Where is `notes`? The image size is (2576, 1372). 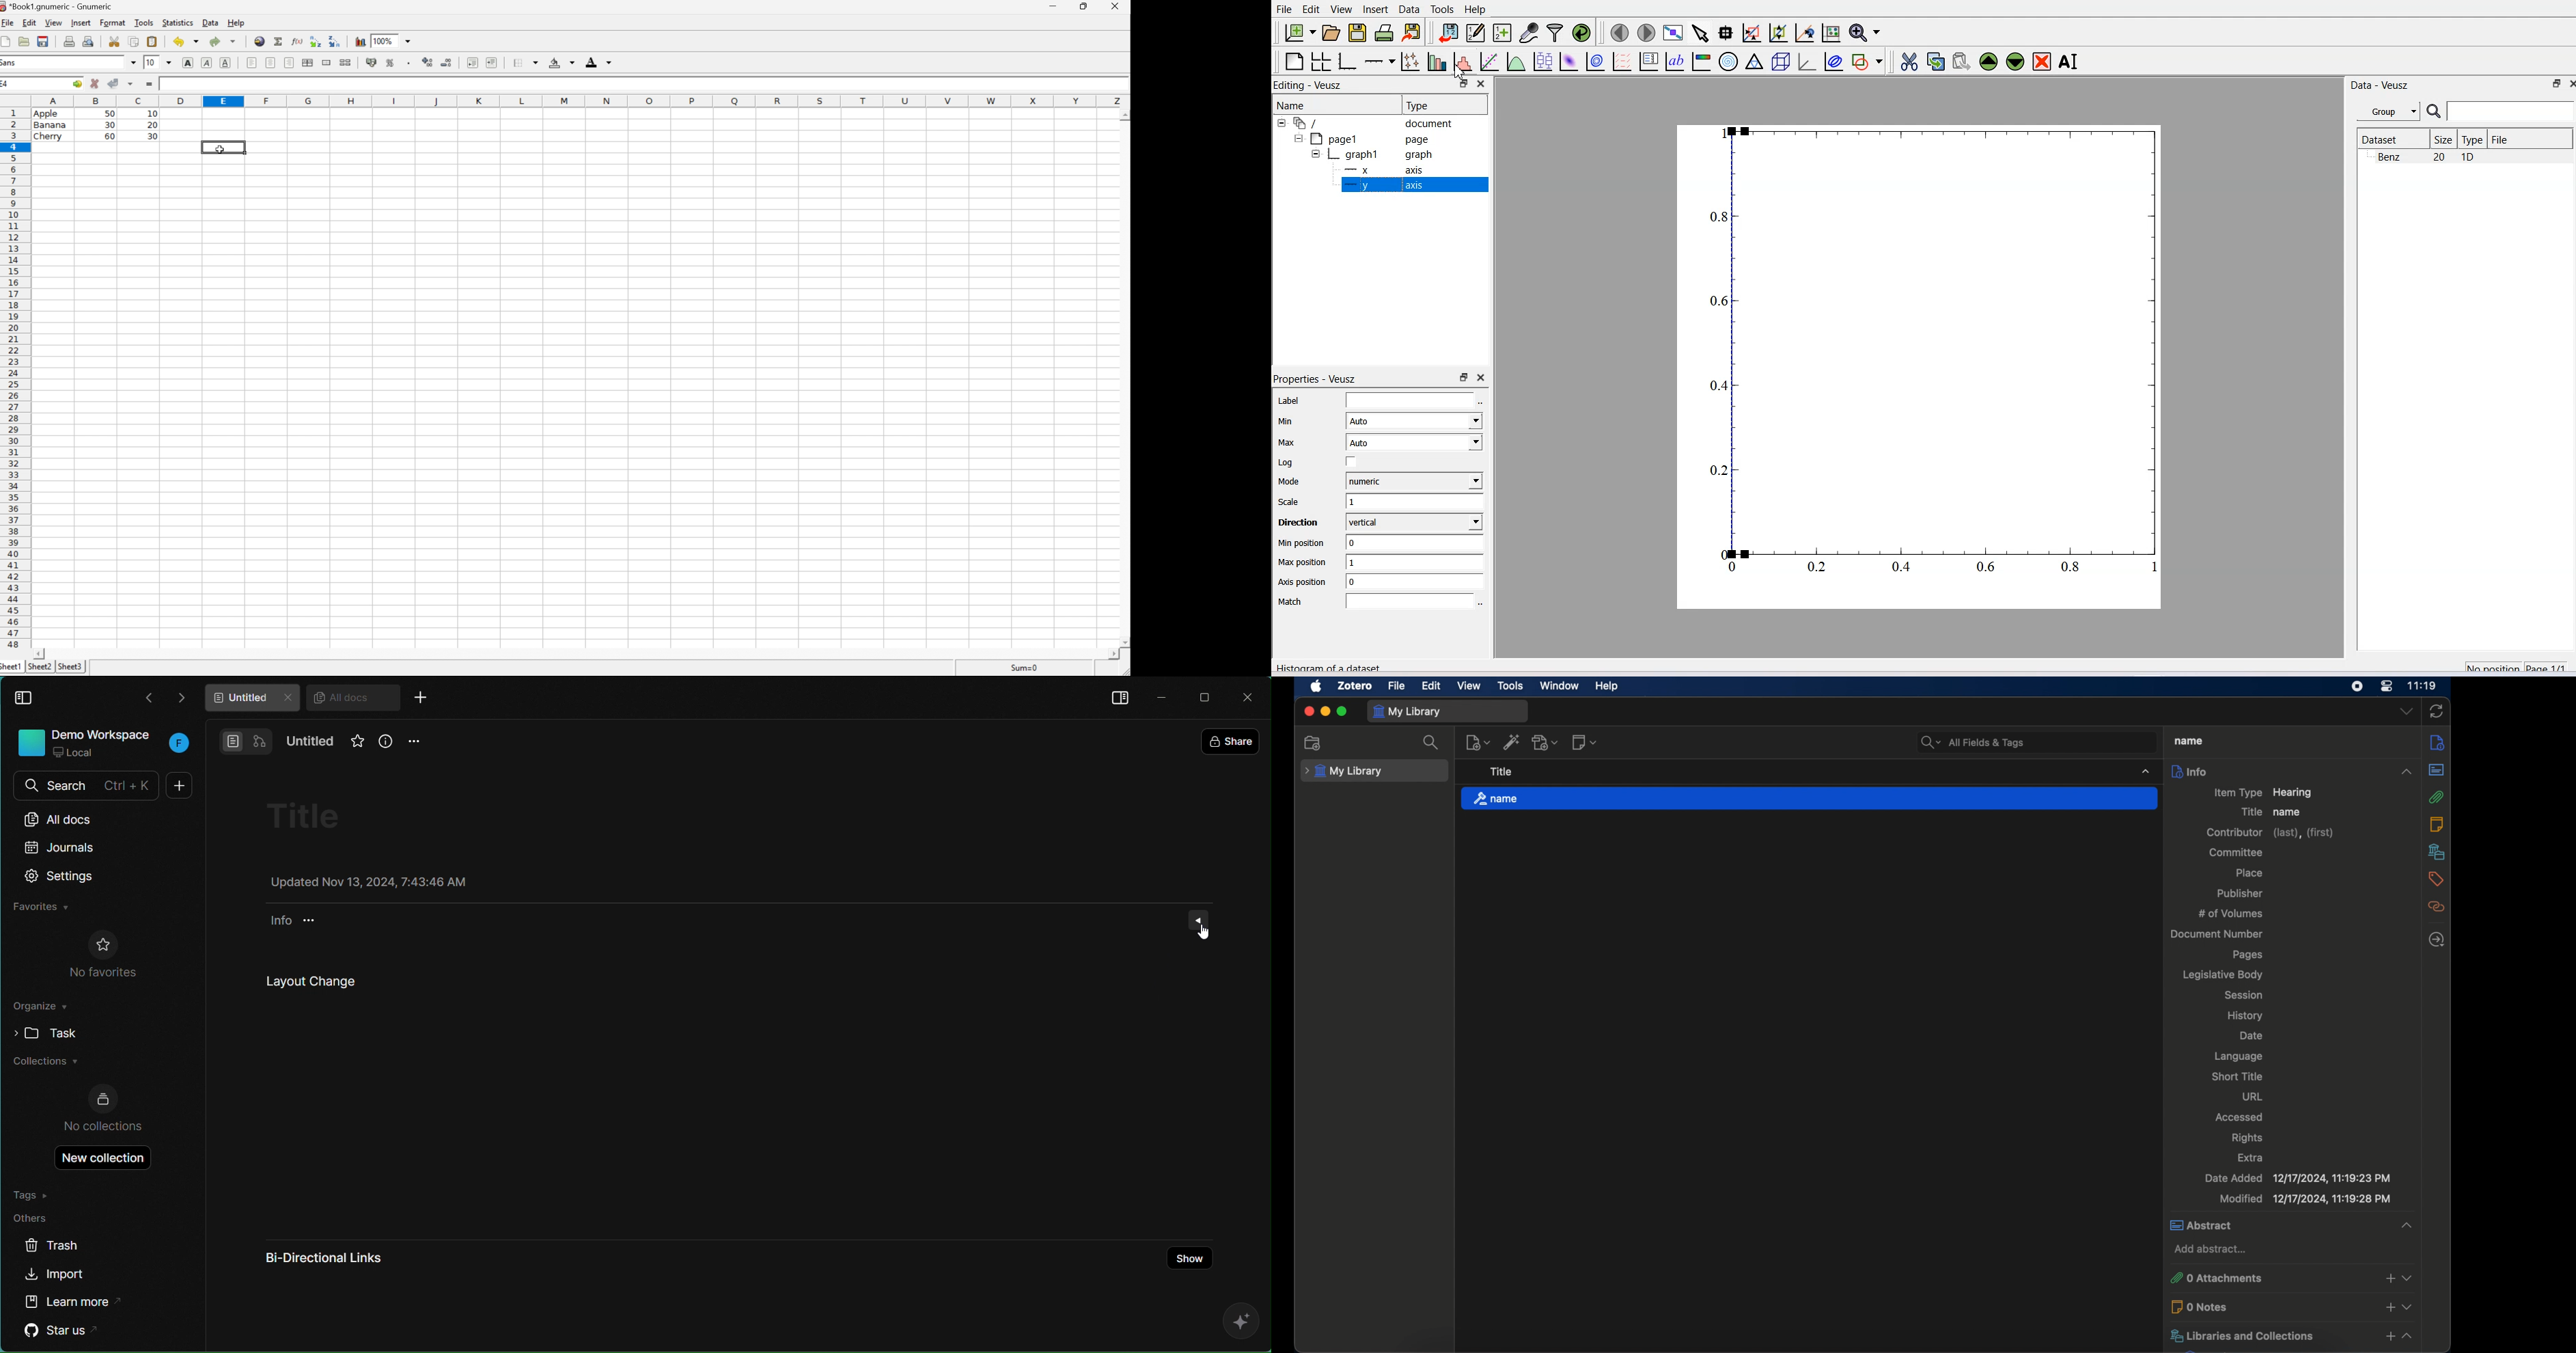
notes is located at coordinates (2436, 824).